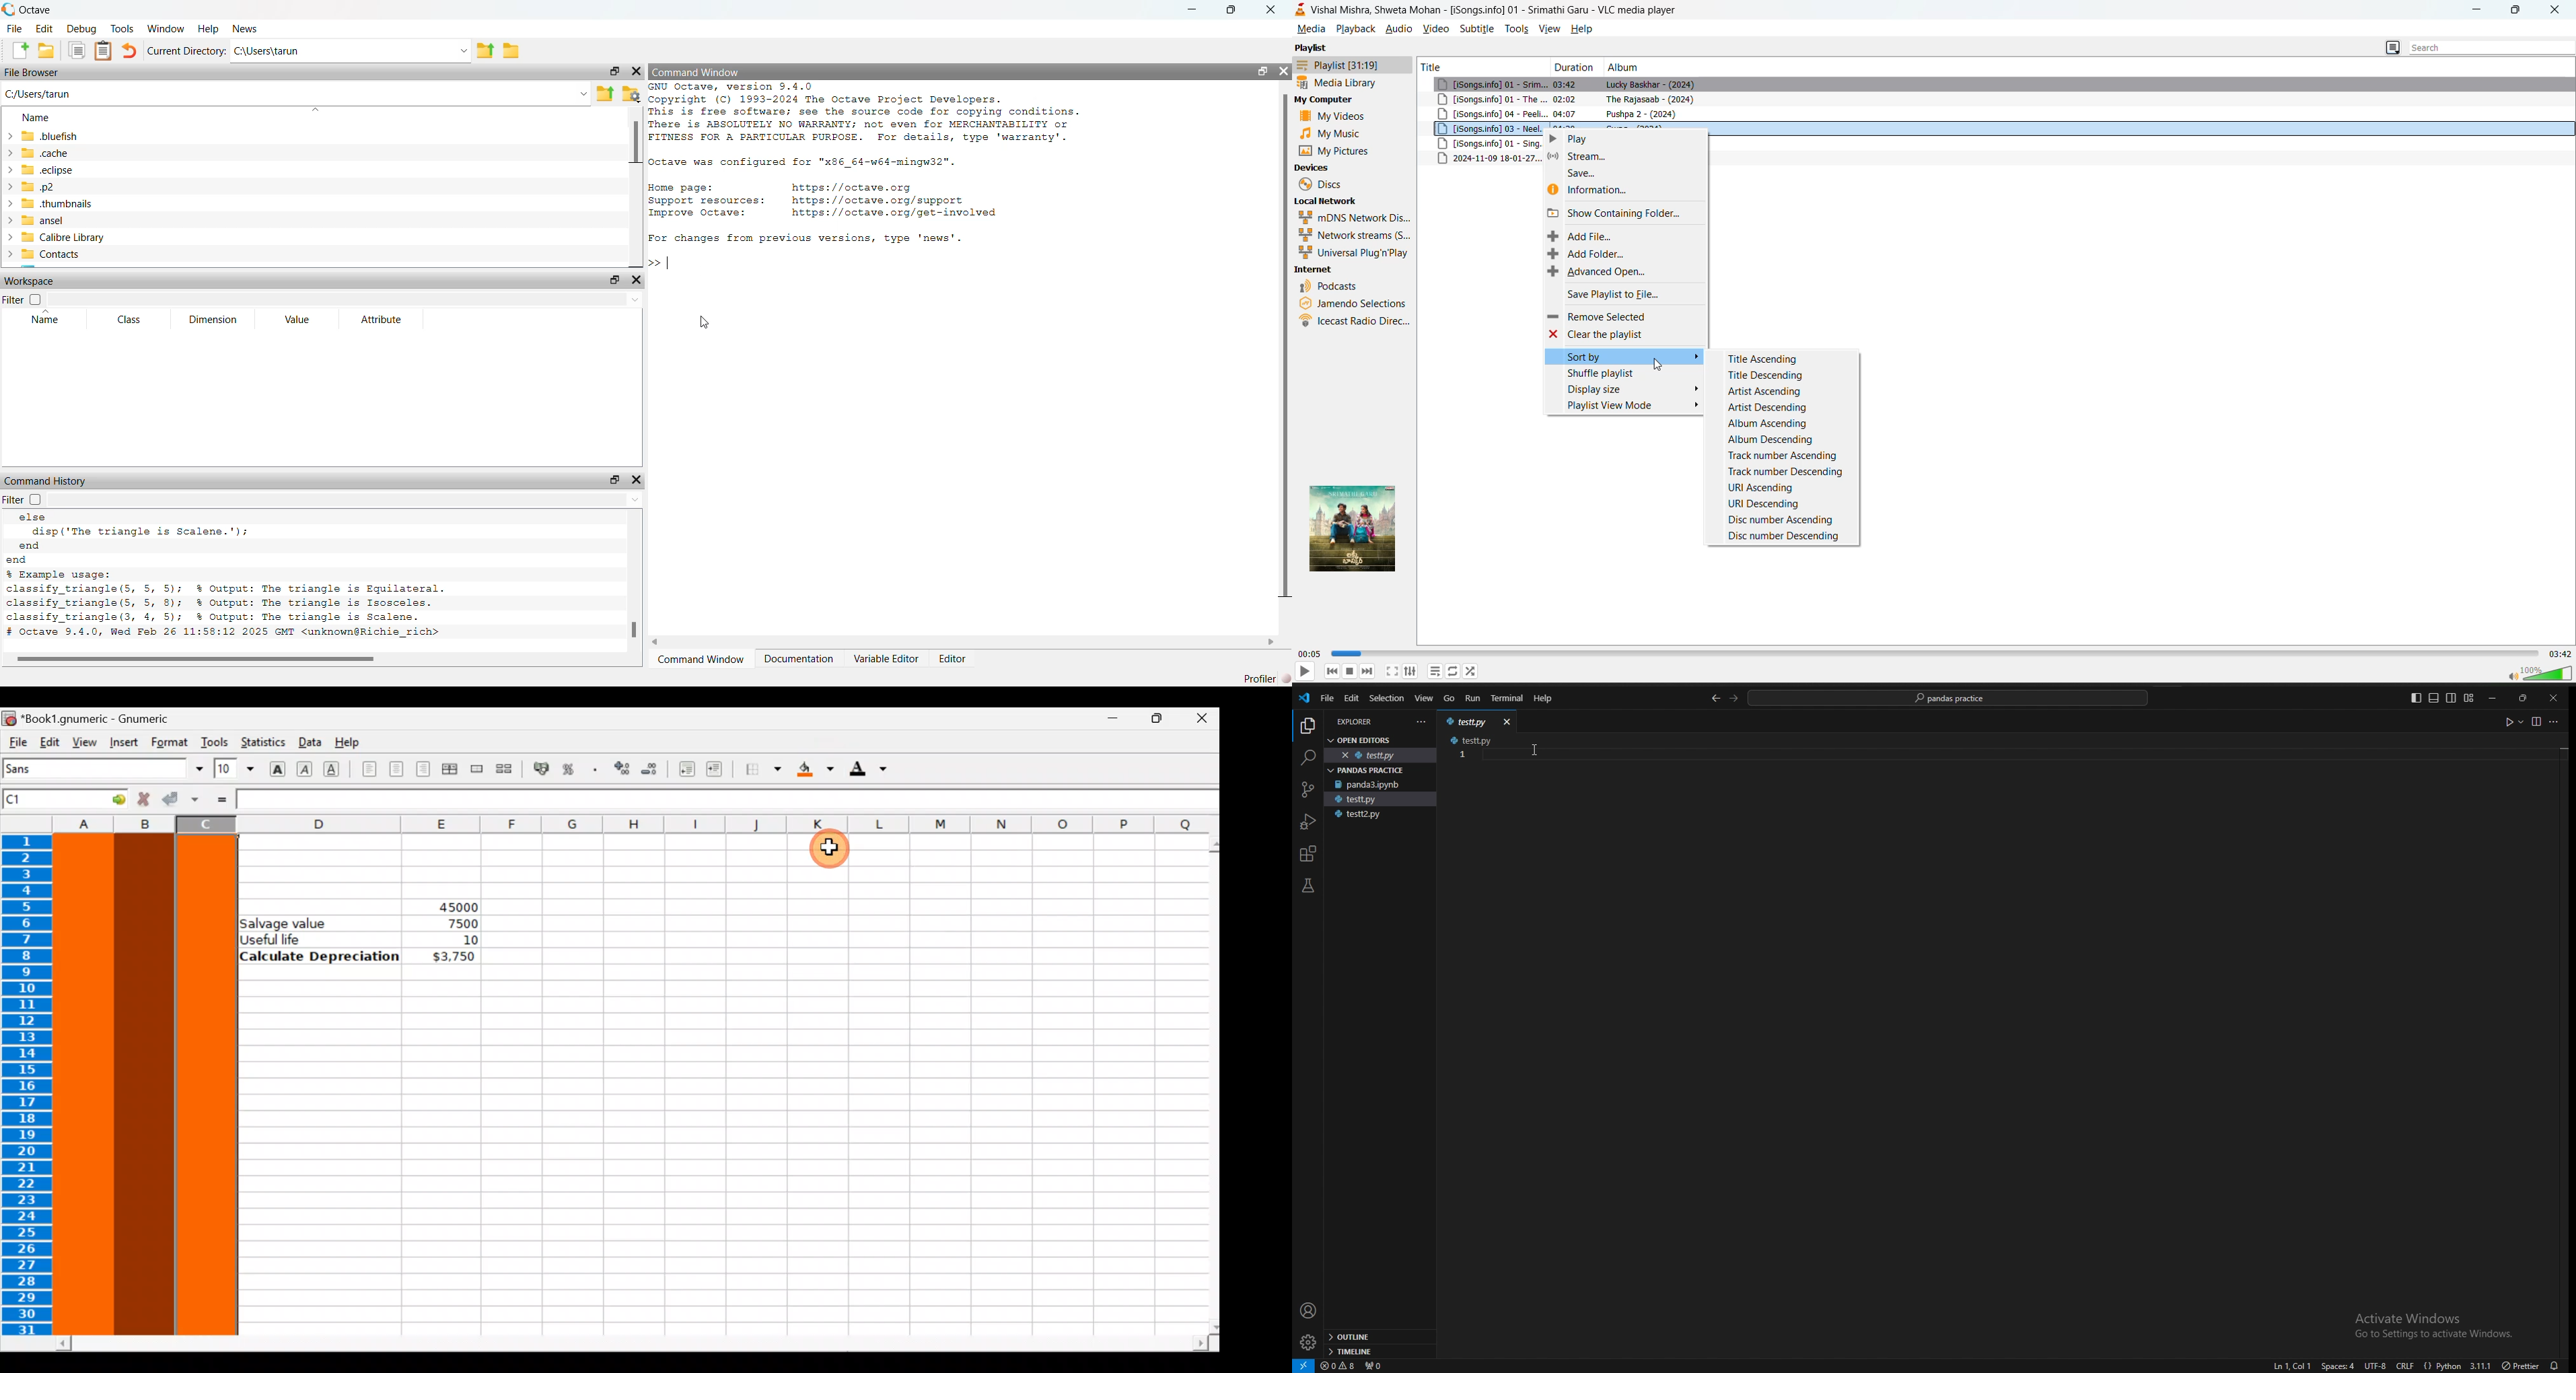 Image resolution: width=2576 pixels, height=1400 pixels. Describe the element at coordinates (1996, 84) in the screenshot. I see `song` at that location.